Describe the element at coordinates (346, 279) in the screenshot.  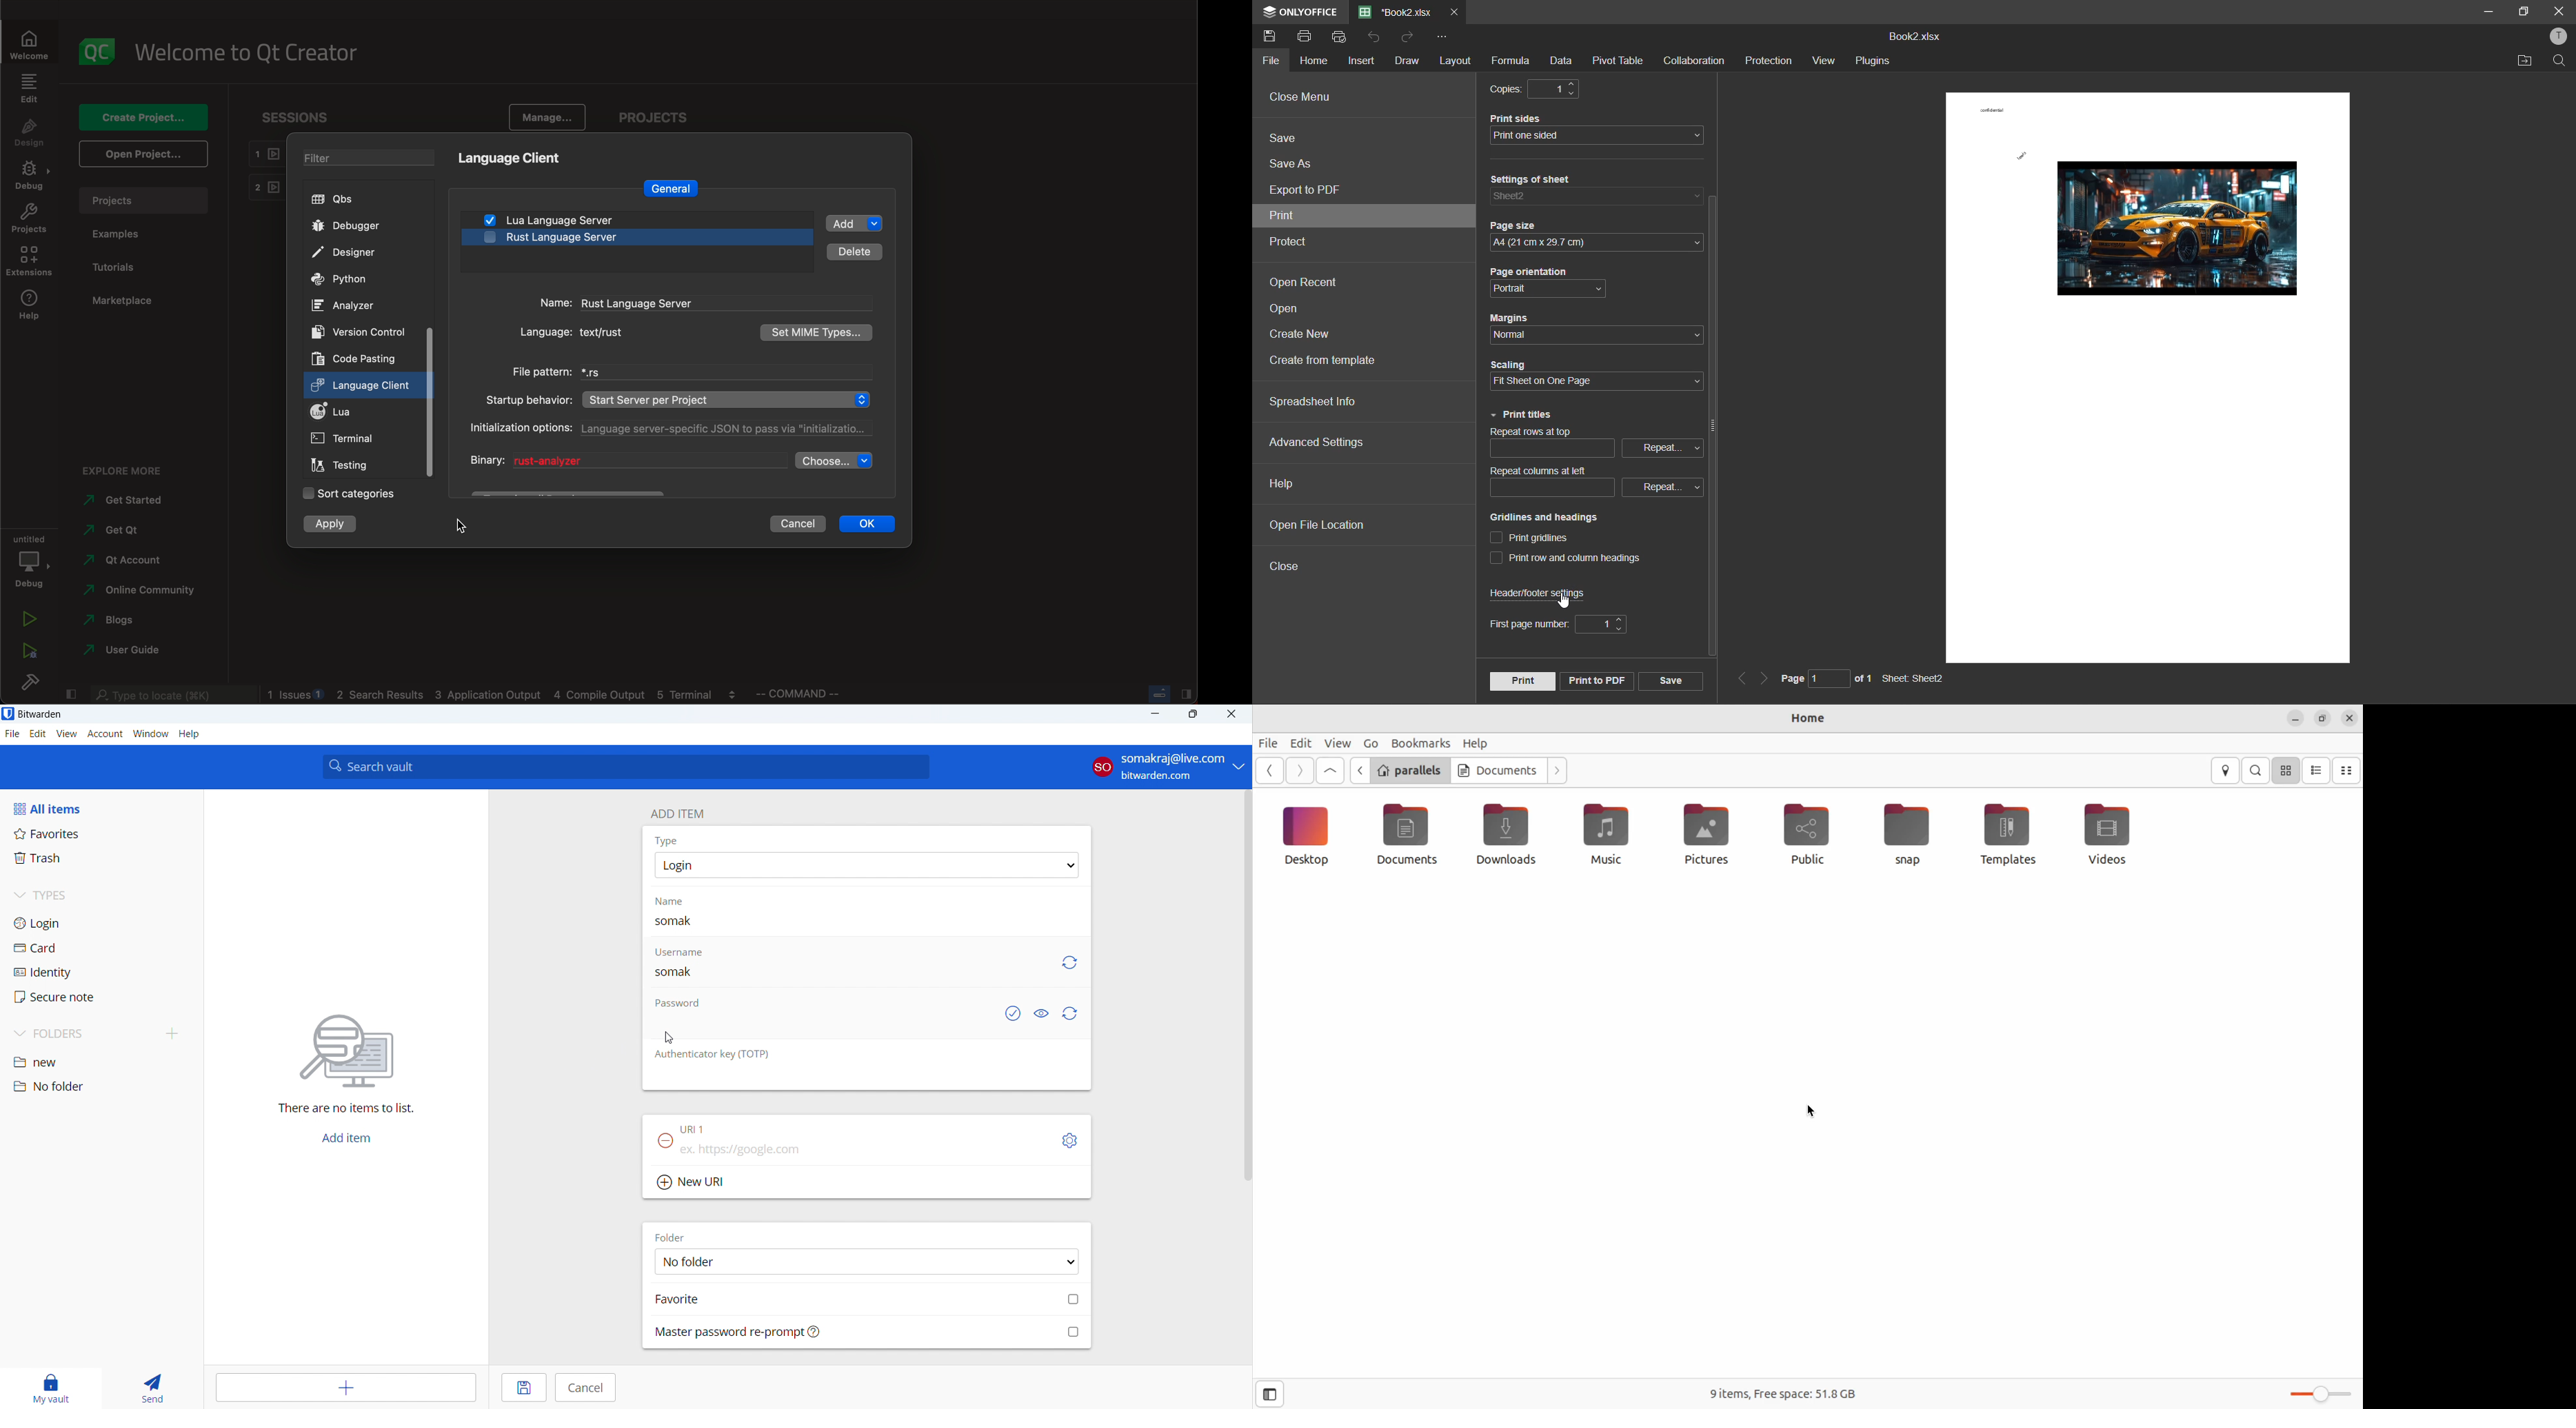
I see `python` at that location.